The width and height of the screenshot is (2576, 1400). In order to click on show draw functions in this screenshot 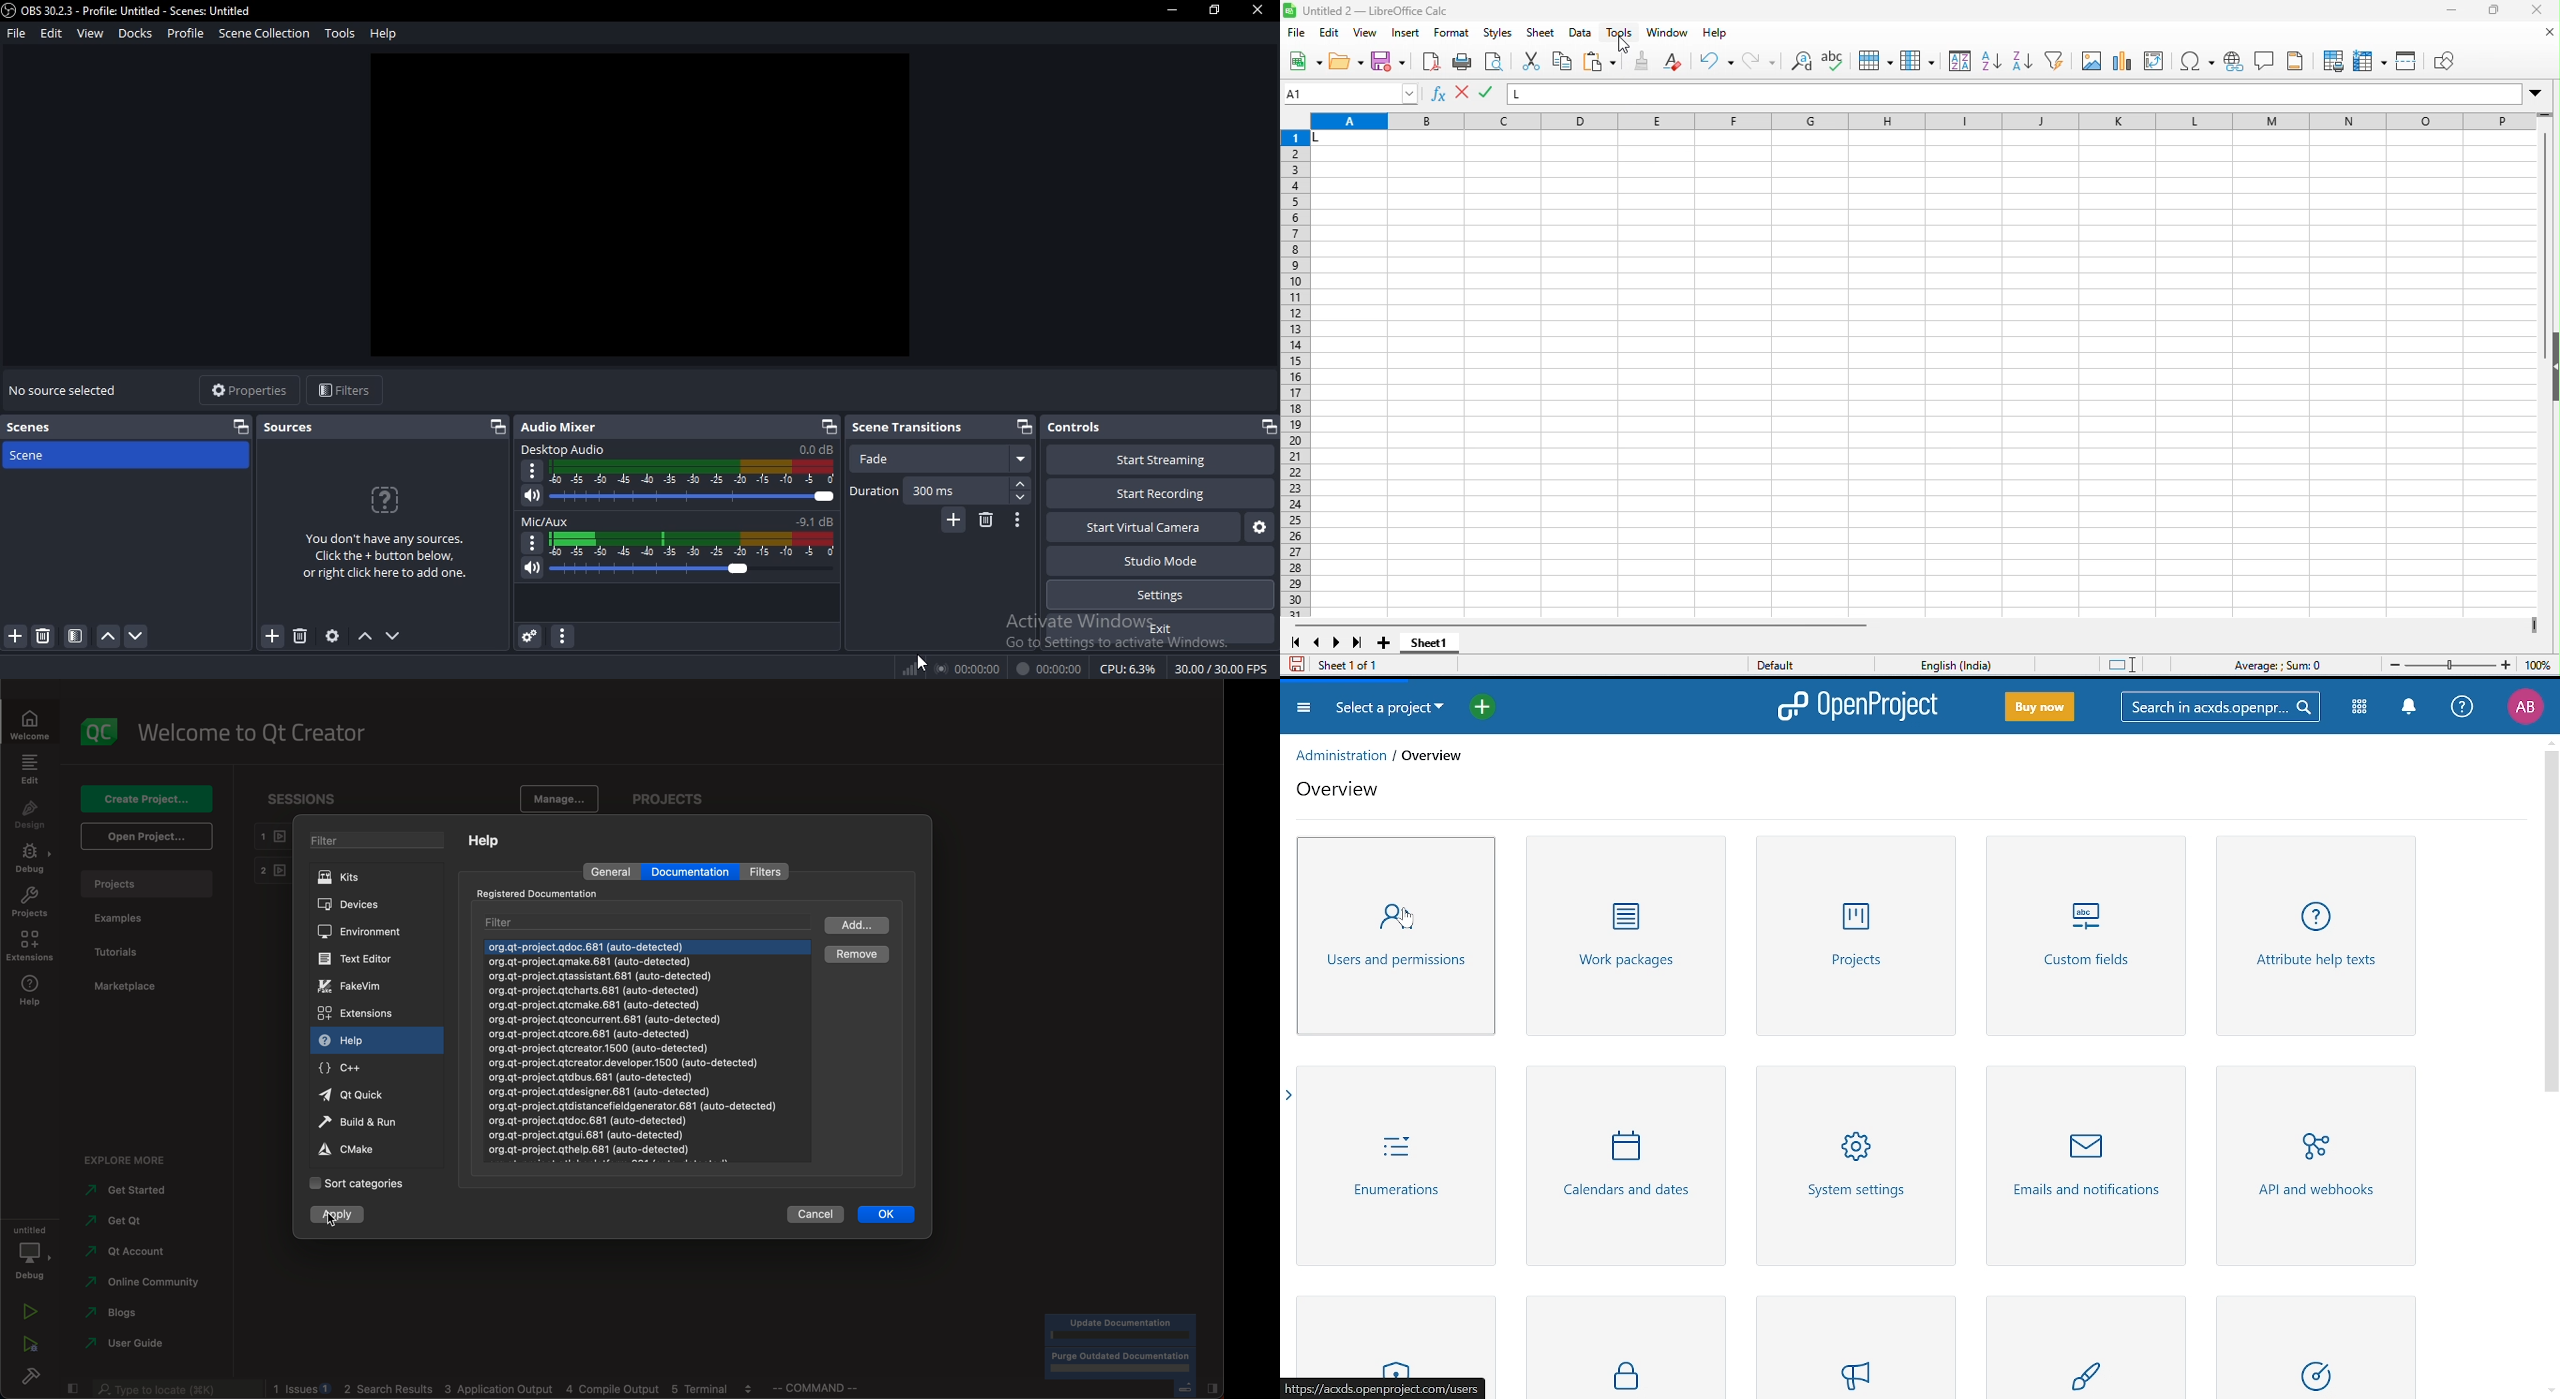, I will do `click(2442, 62)`.